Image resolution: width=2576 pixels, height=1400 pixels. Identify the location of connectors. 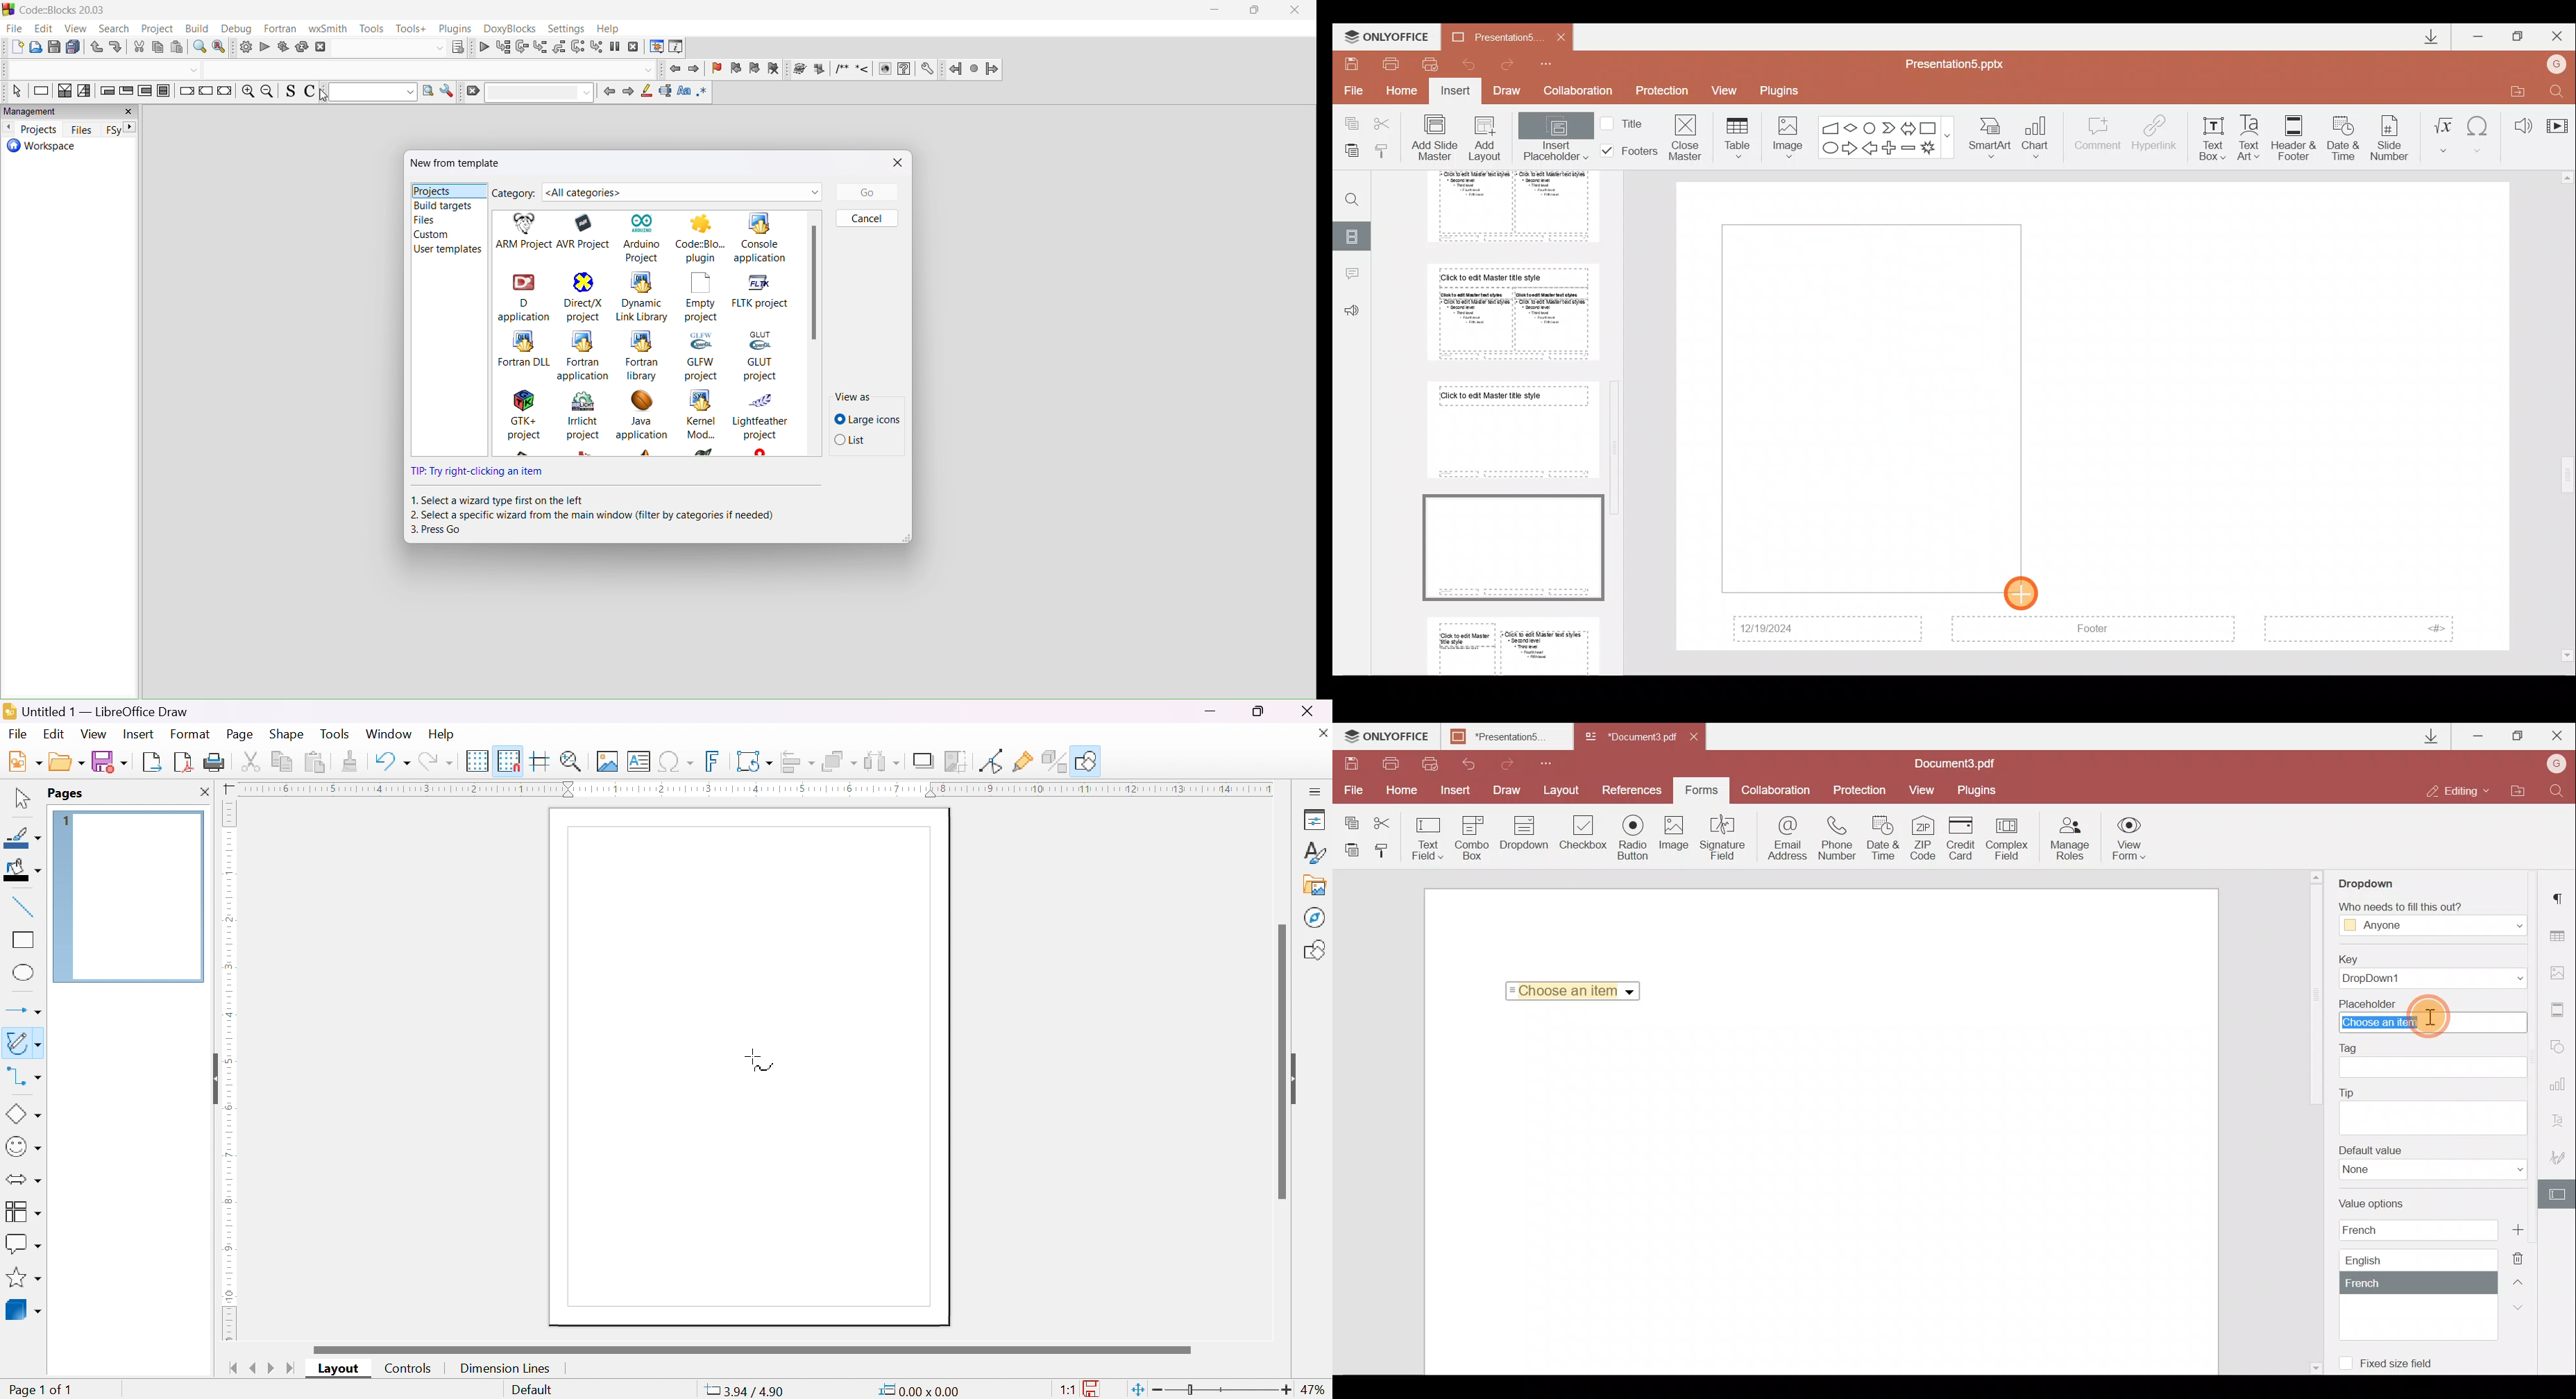
(20, 1077).